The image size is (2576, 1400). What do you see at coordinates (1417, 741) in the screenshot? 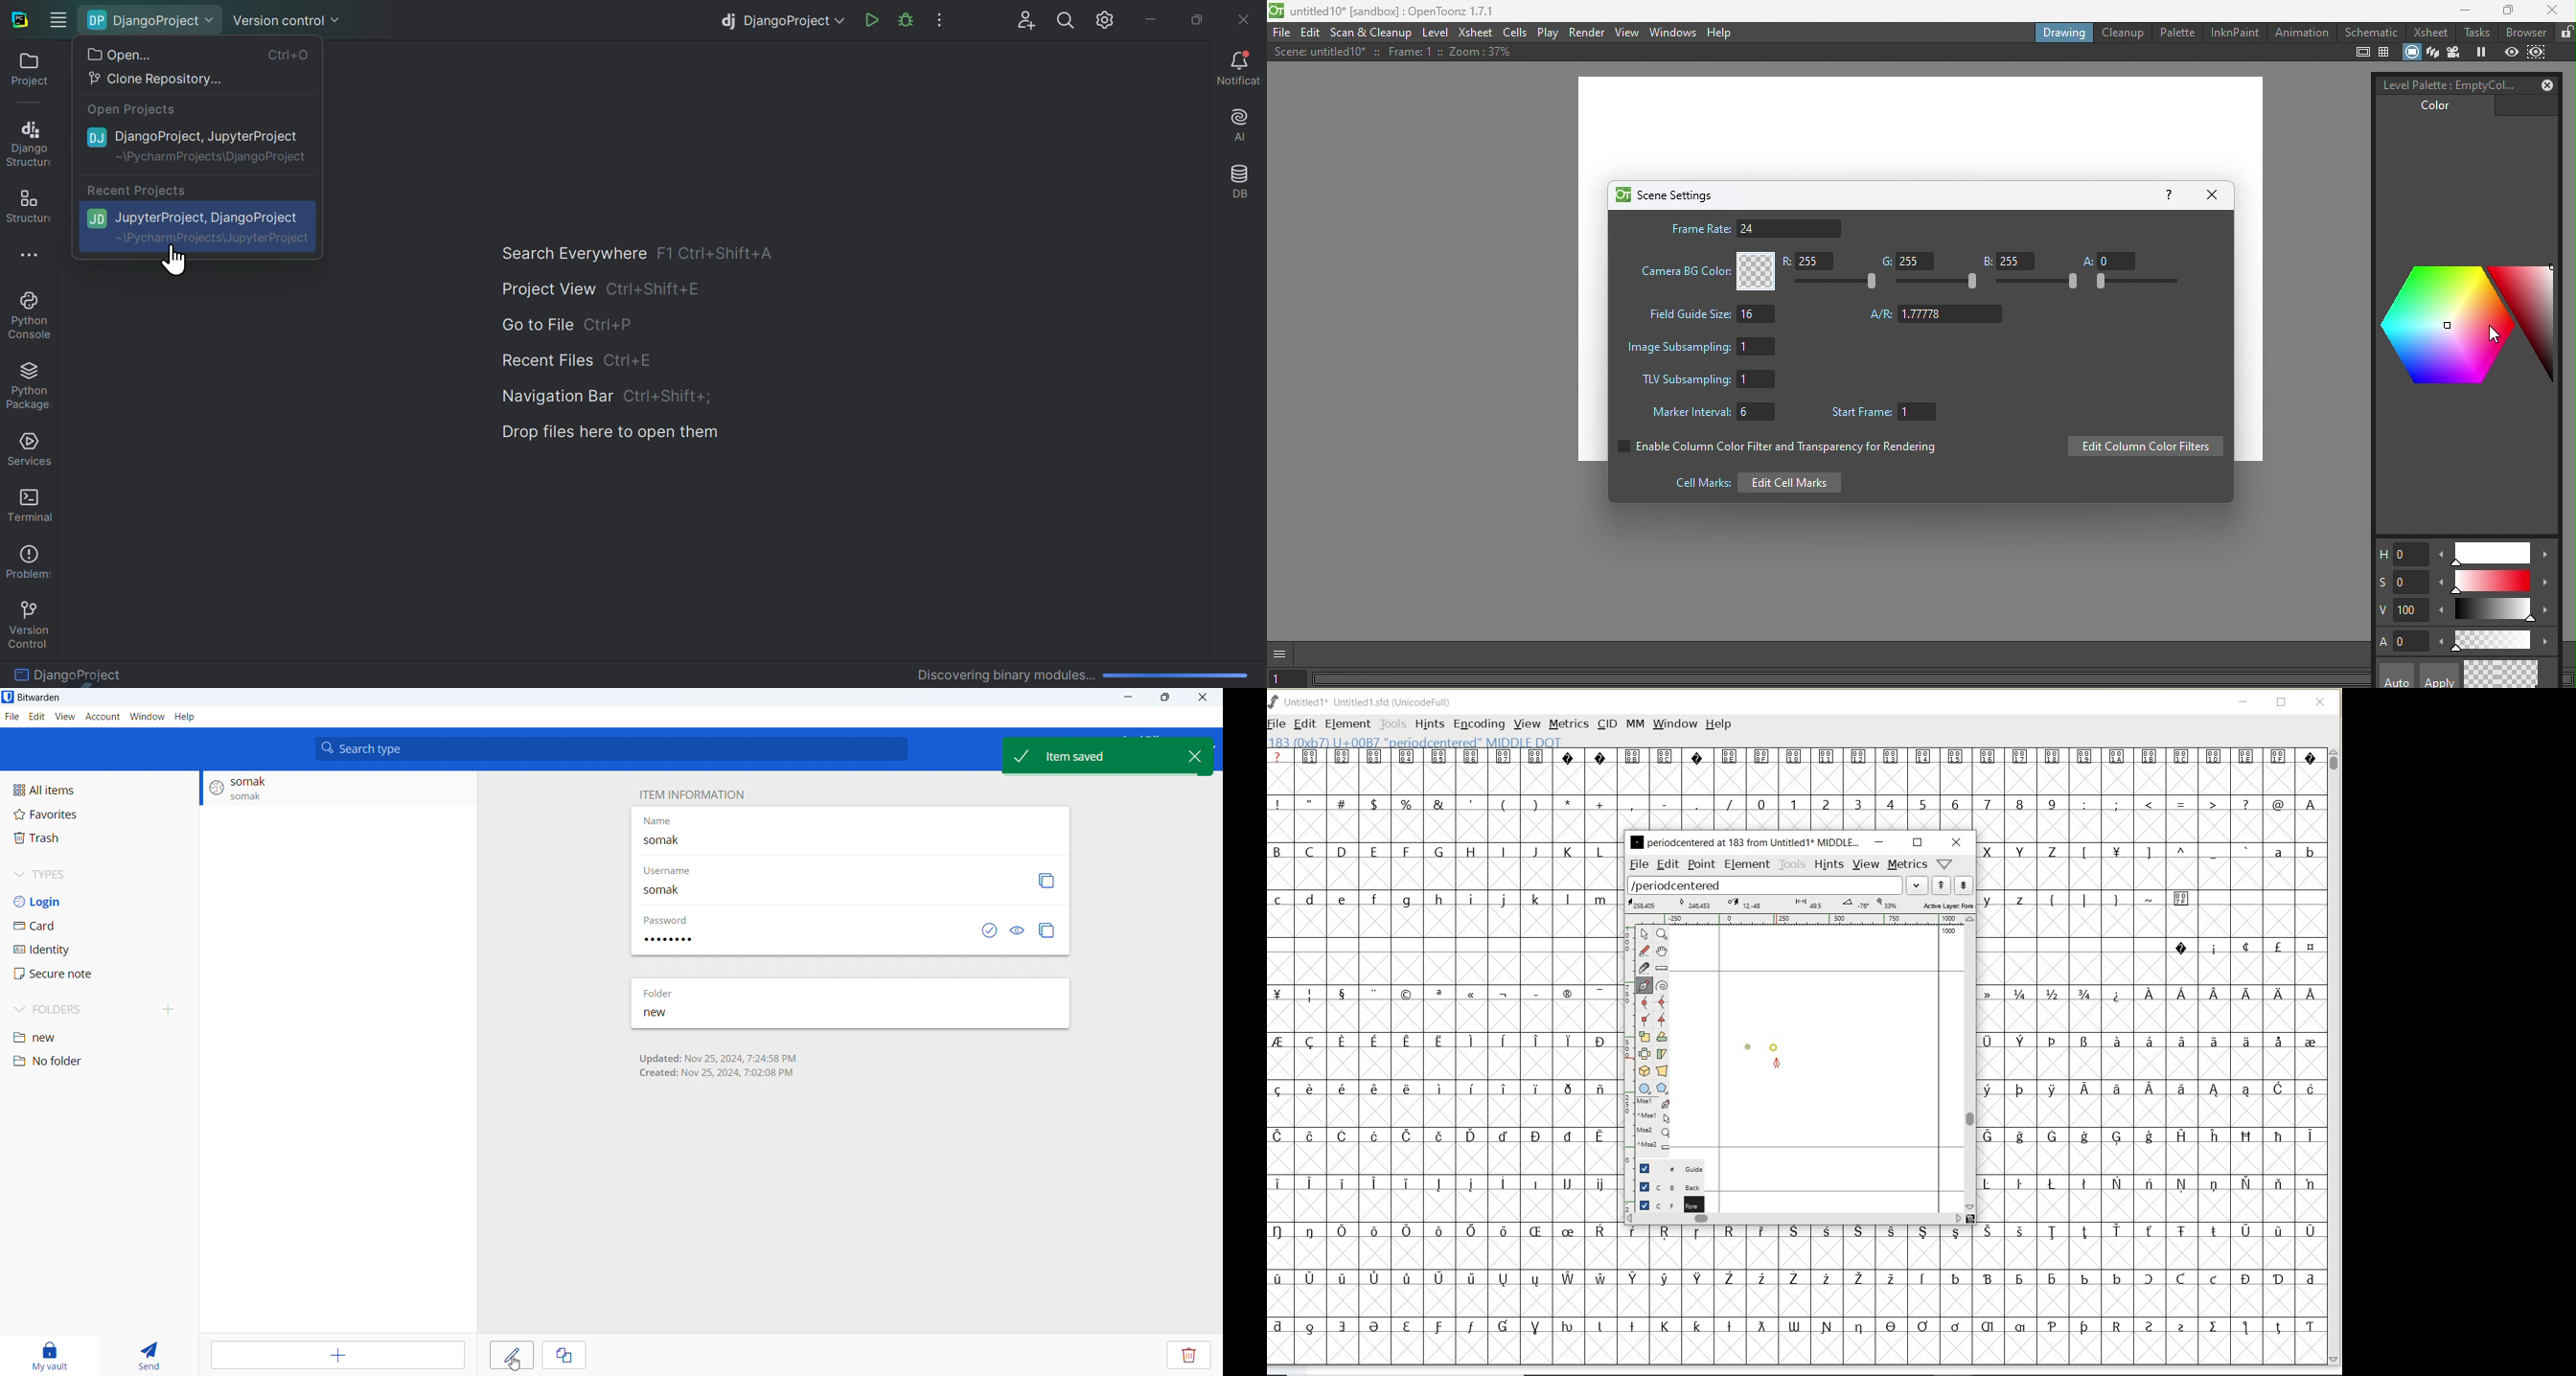
I see `glyph info` at bounding box center [1417, 741].